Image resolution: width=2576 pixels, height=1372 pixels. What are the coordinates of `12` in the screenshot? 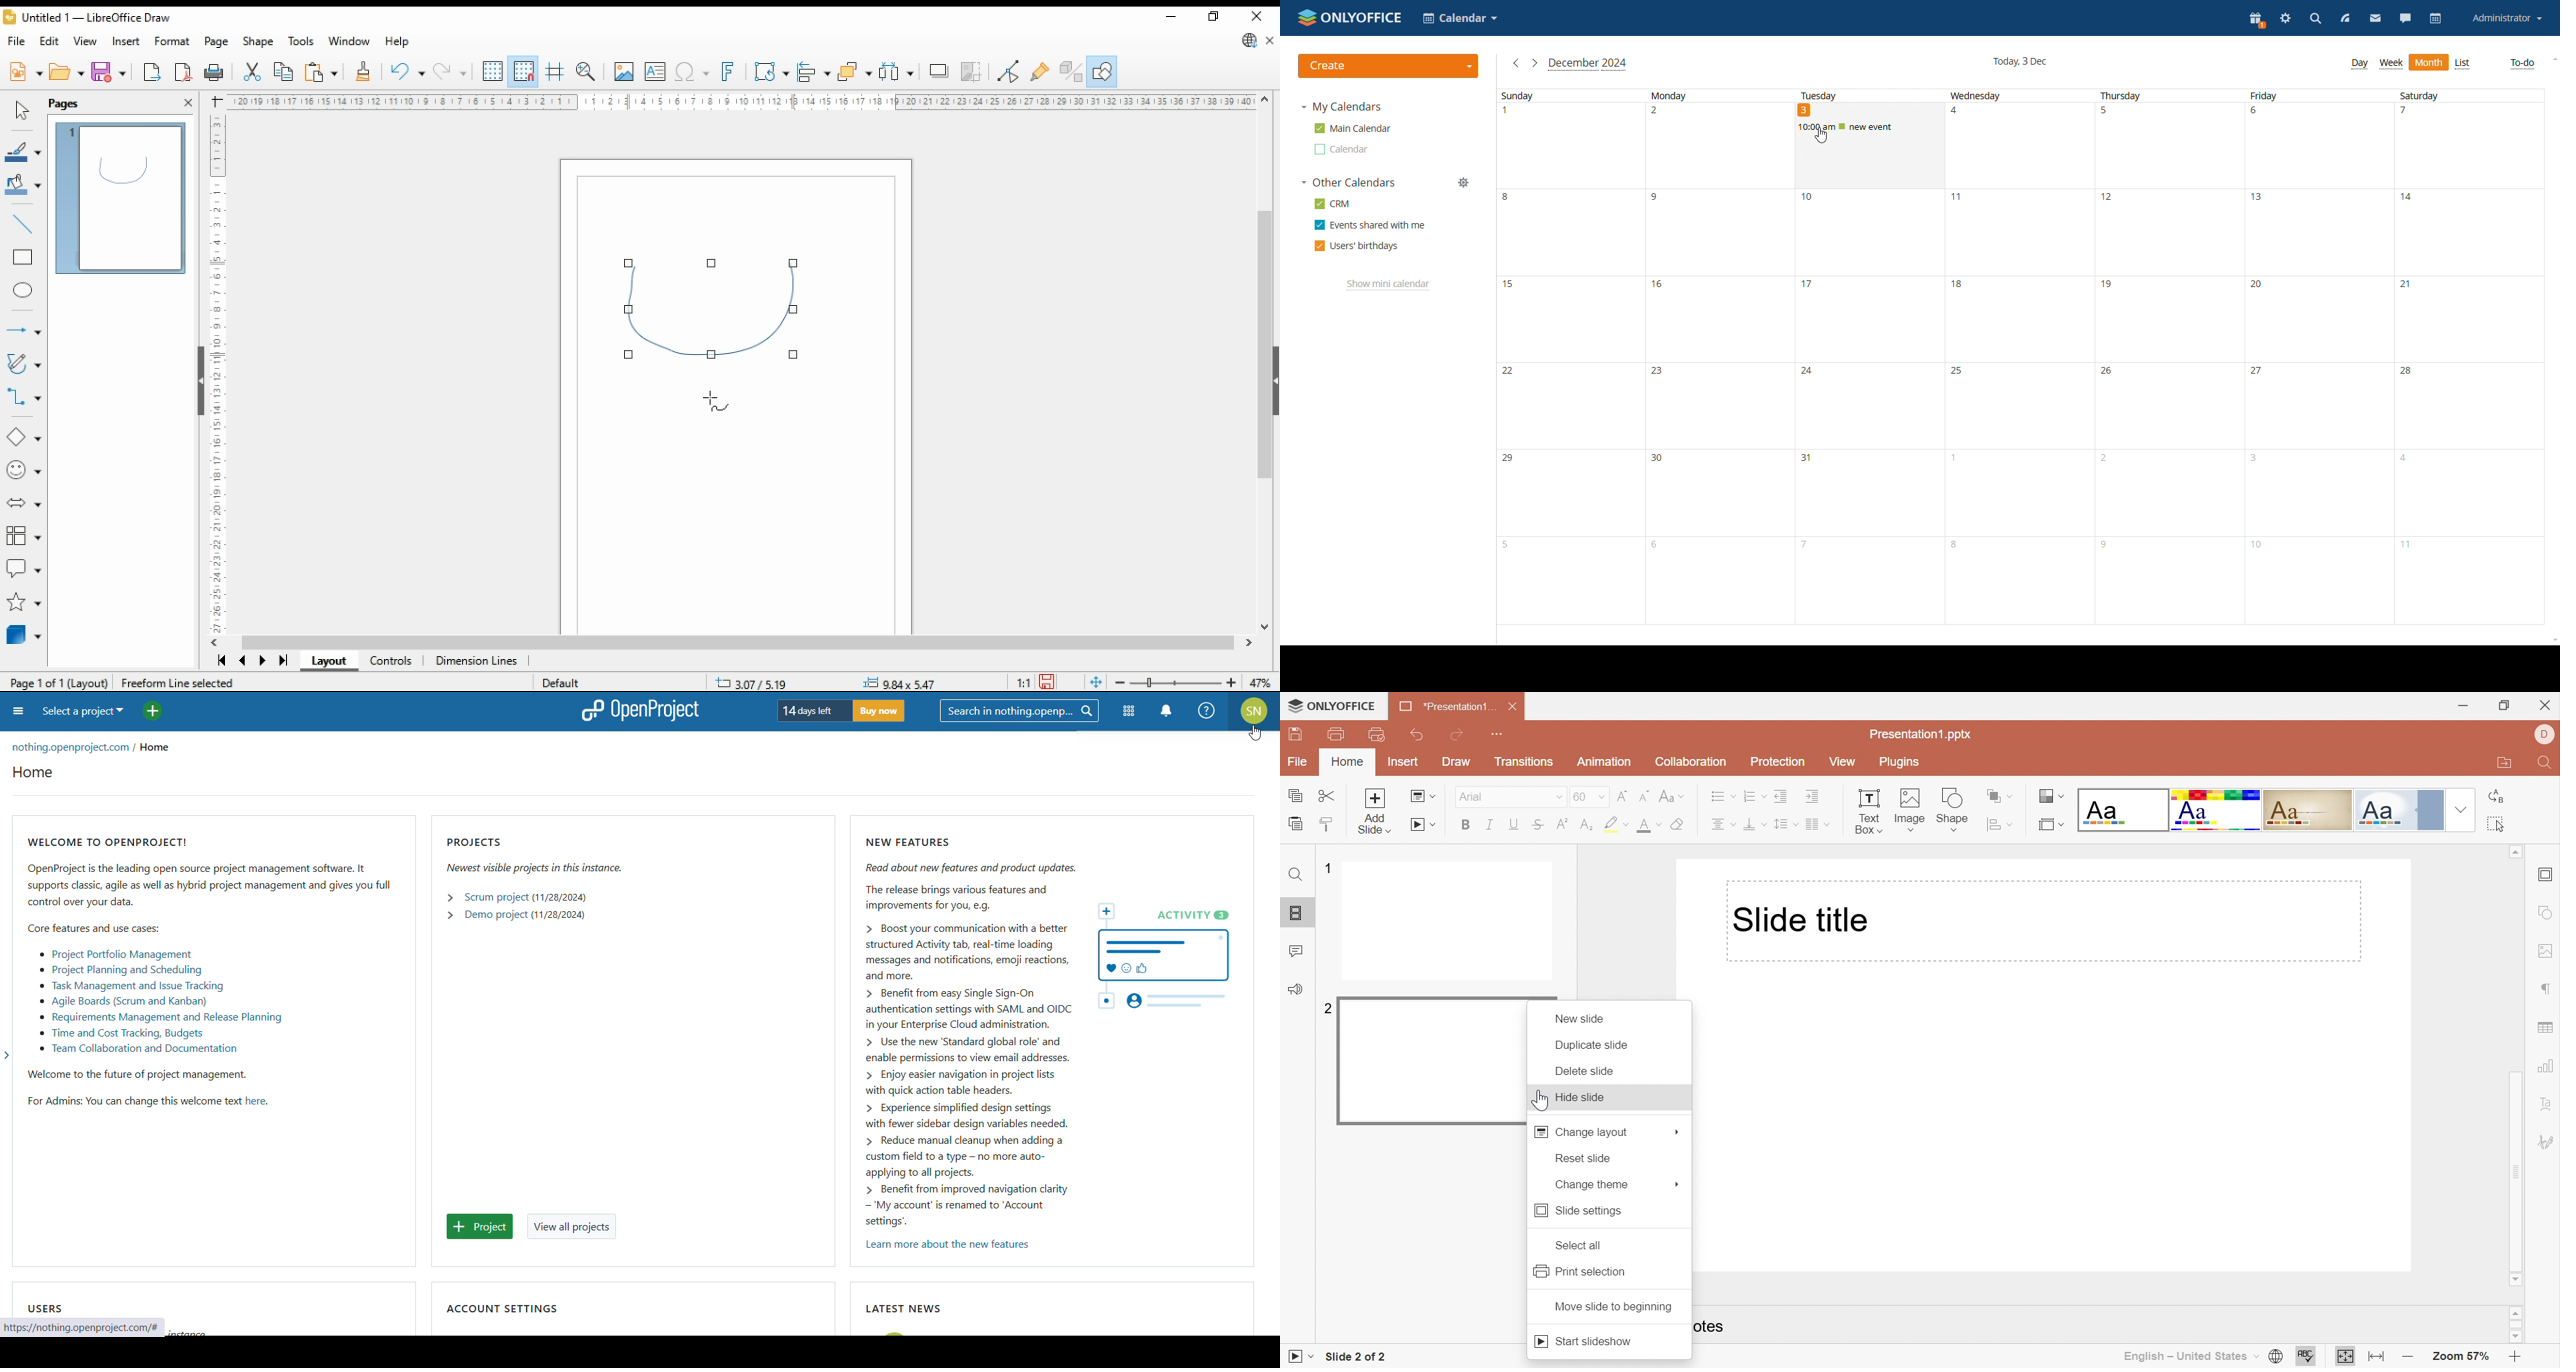 It's located at (2167, 233).